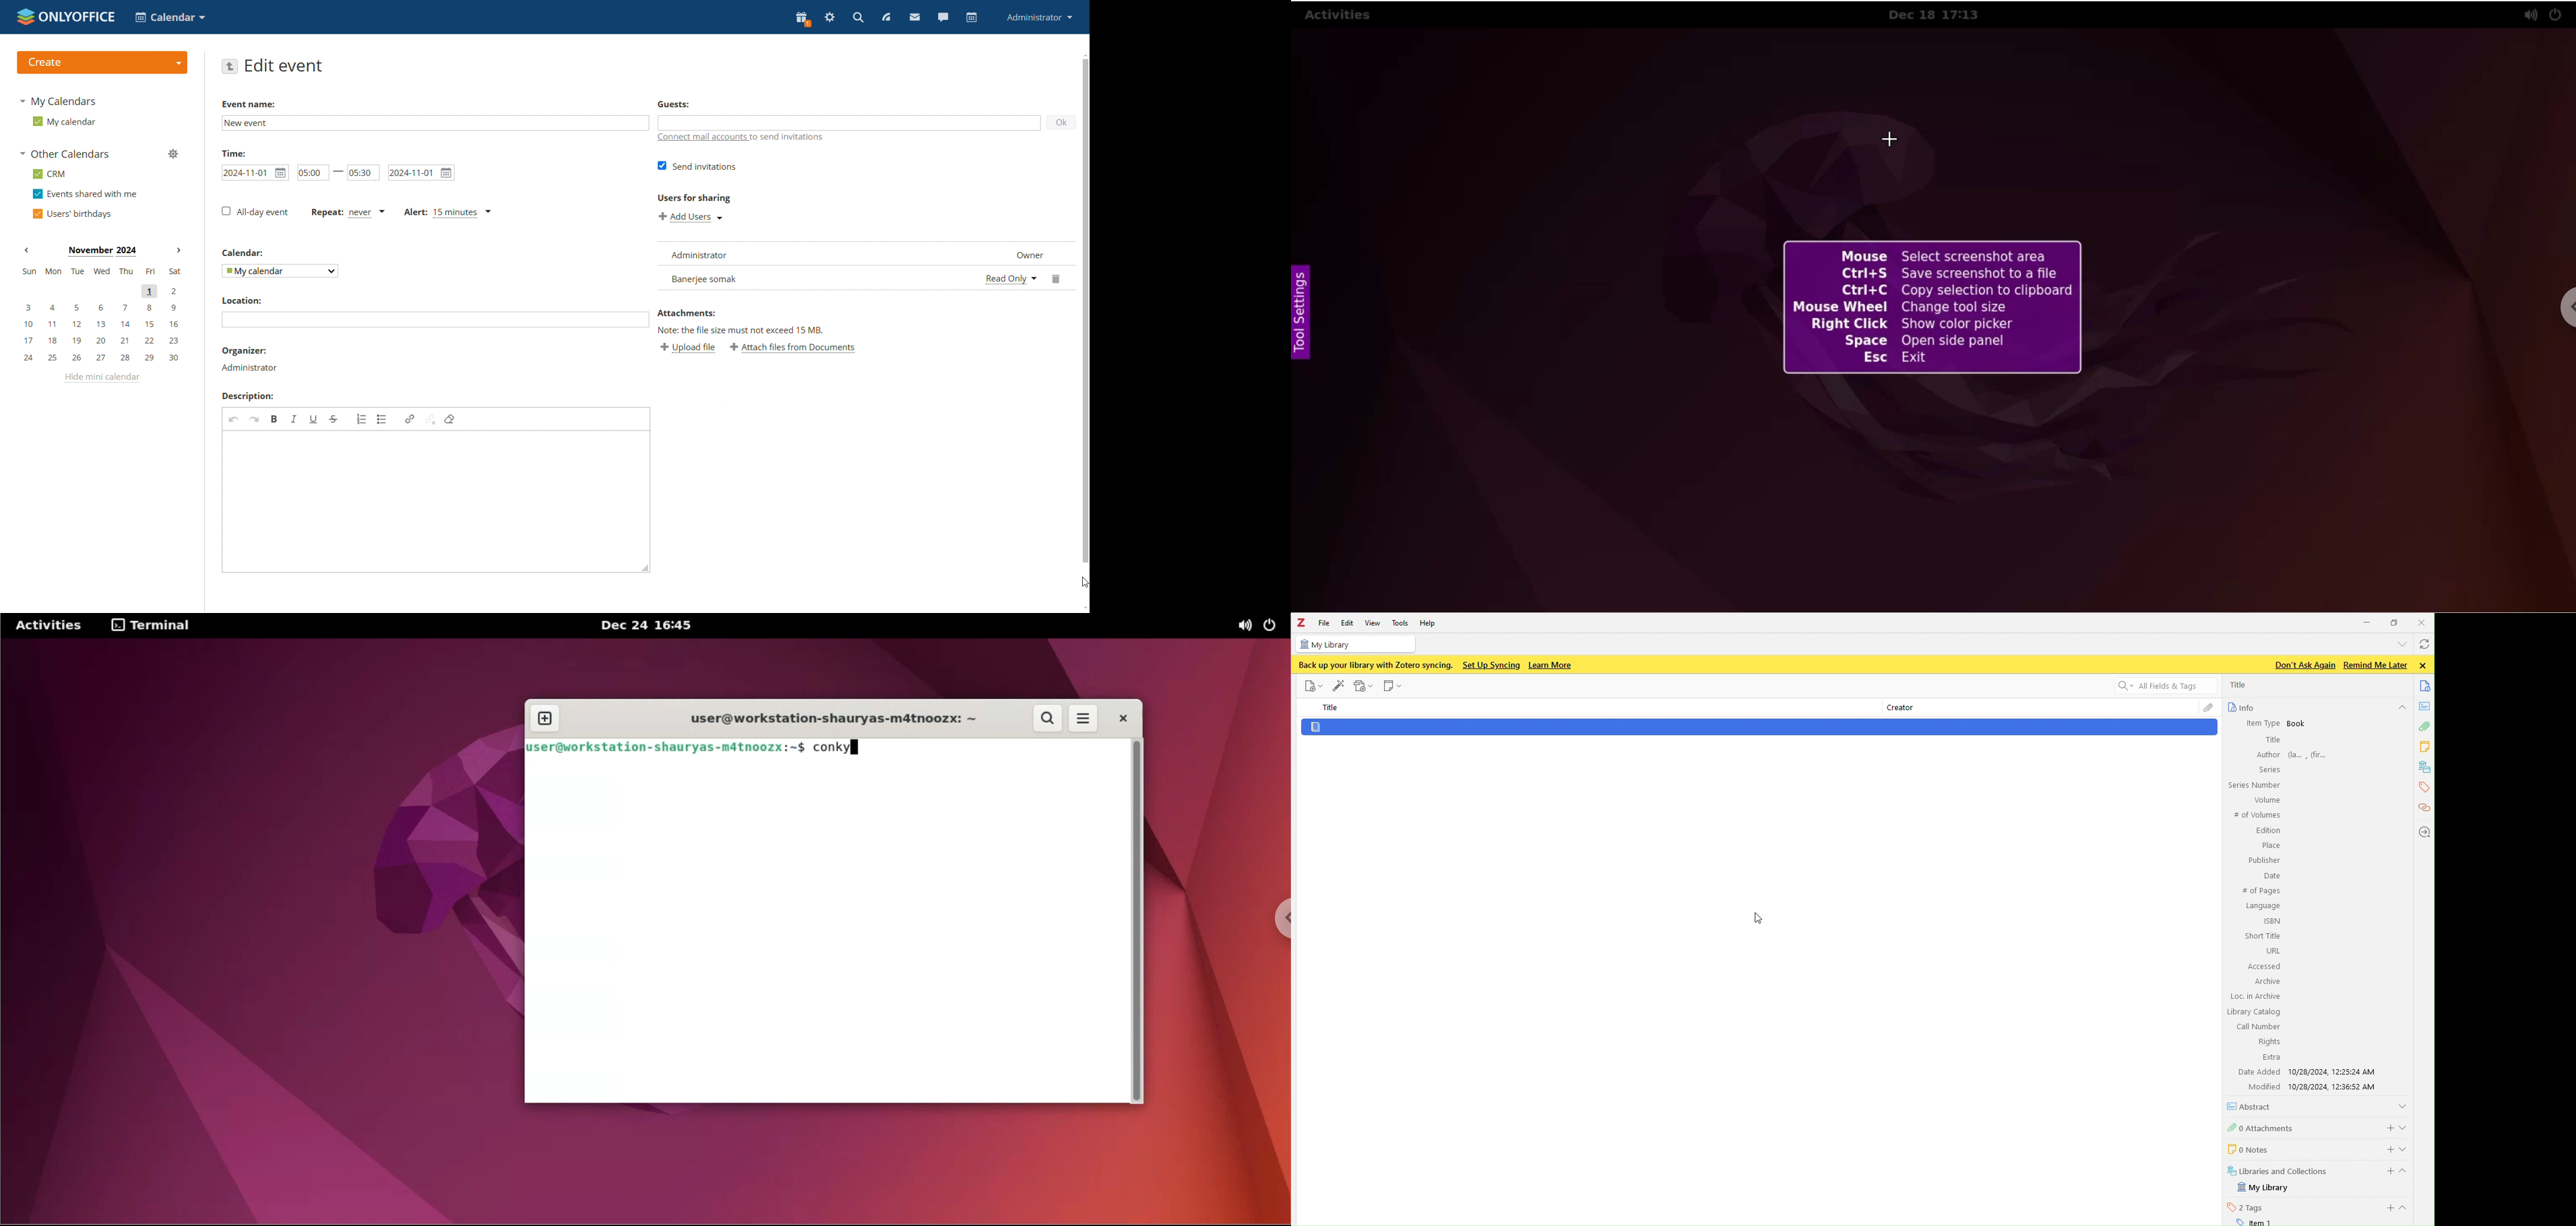 The height and width of the screenshot is (1232, 2576). Describe the element at coordinates (2258, 723) in the screenshot. I see `Item Type` at that location.